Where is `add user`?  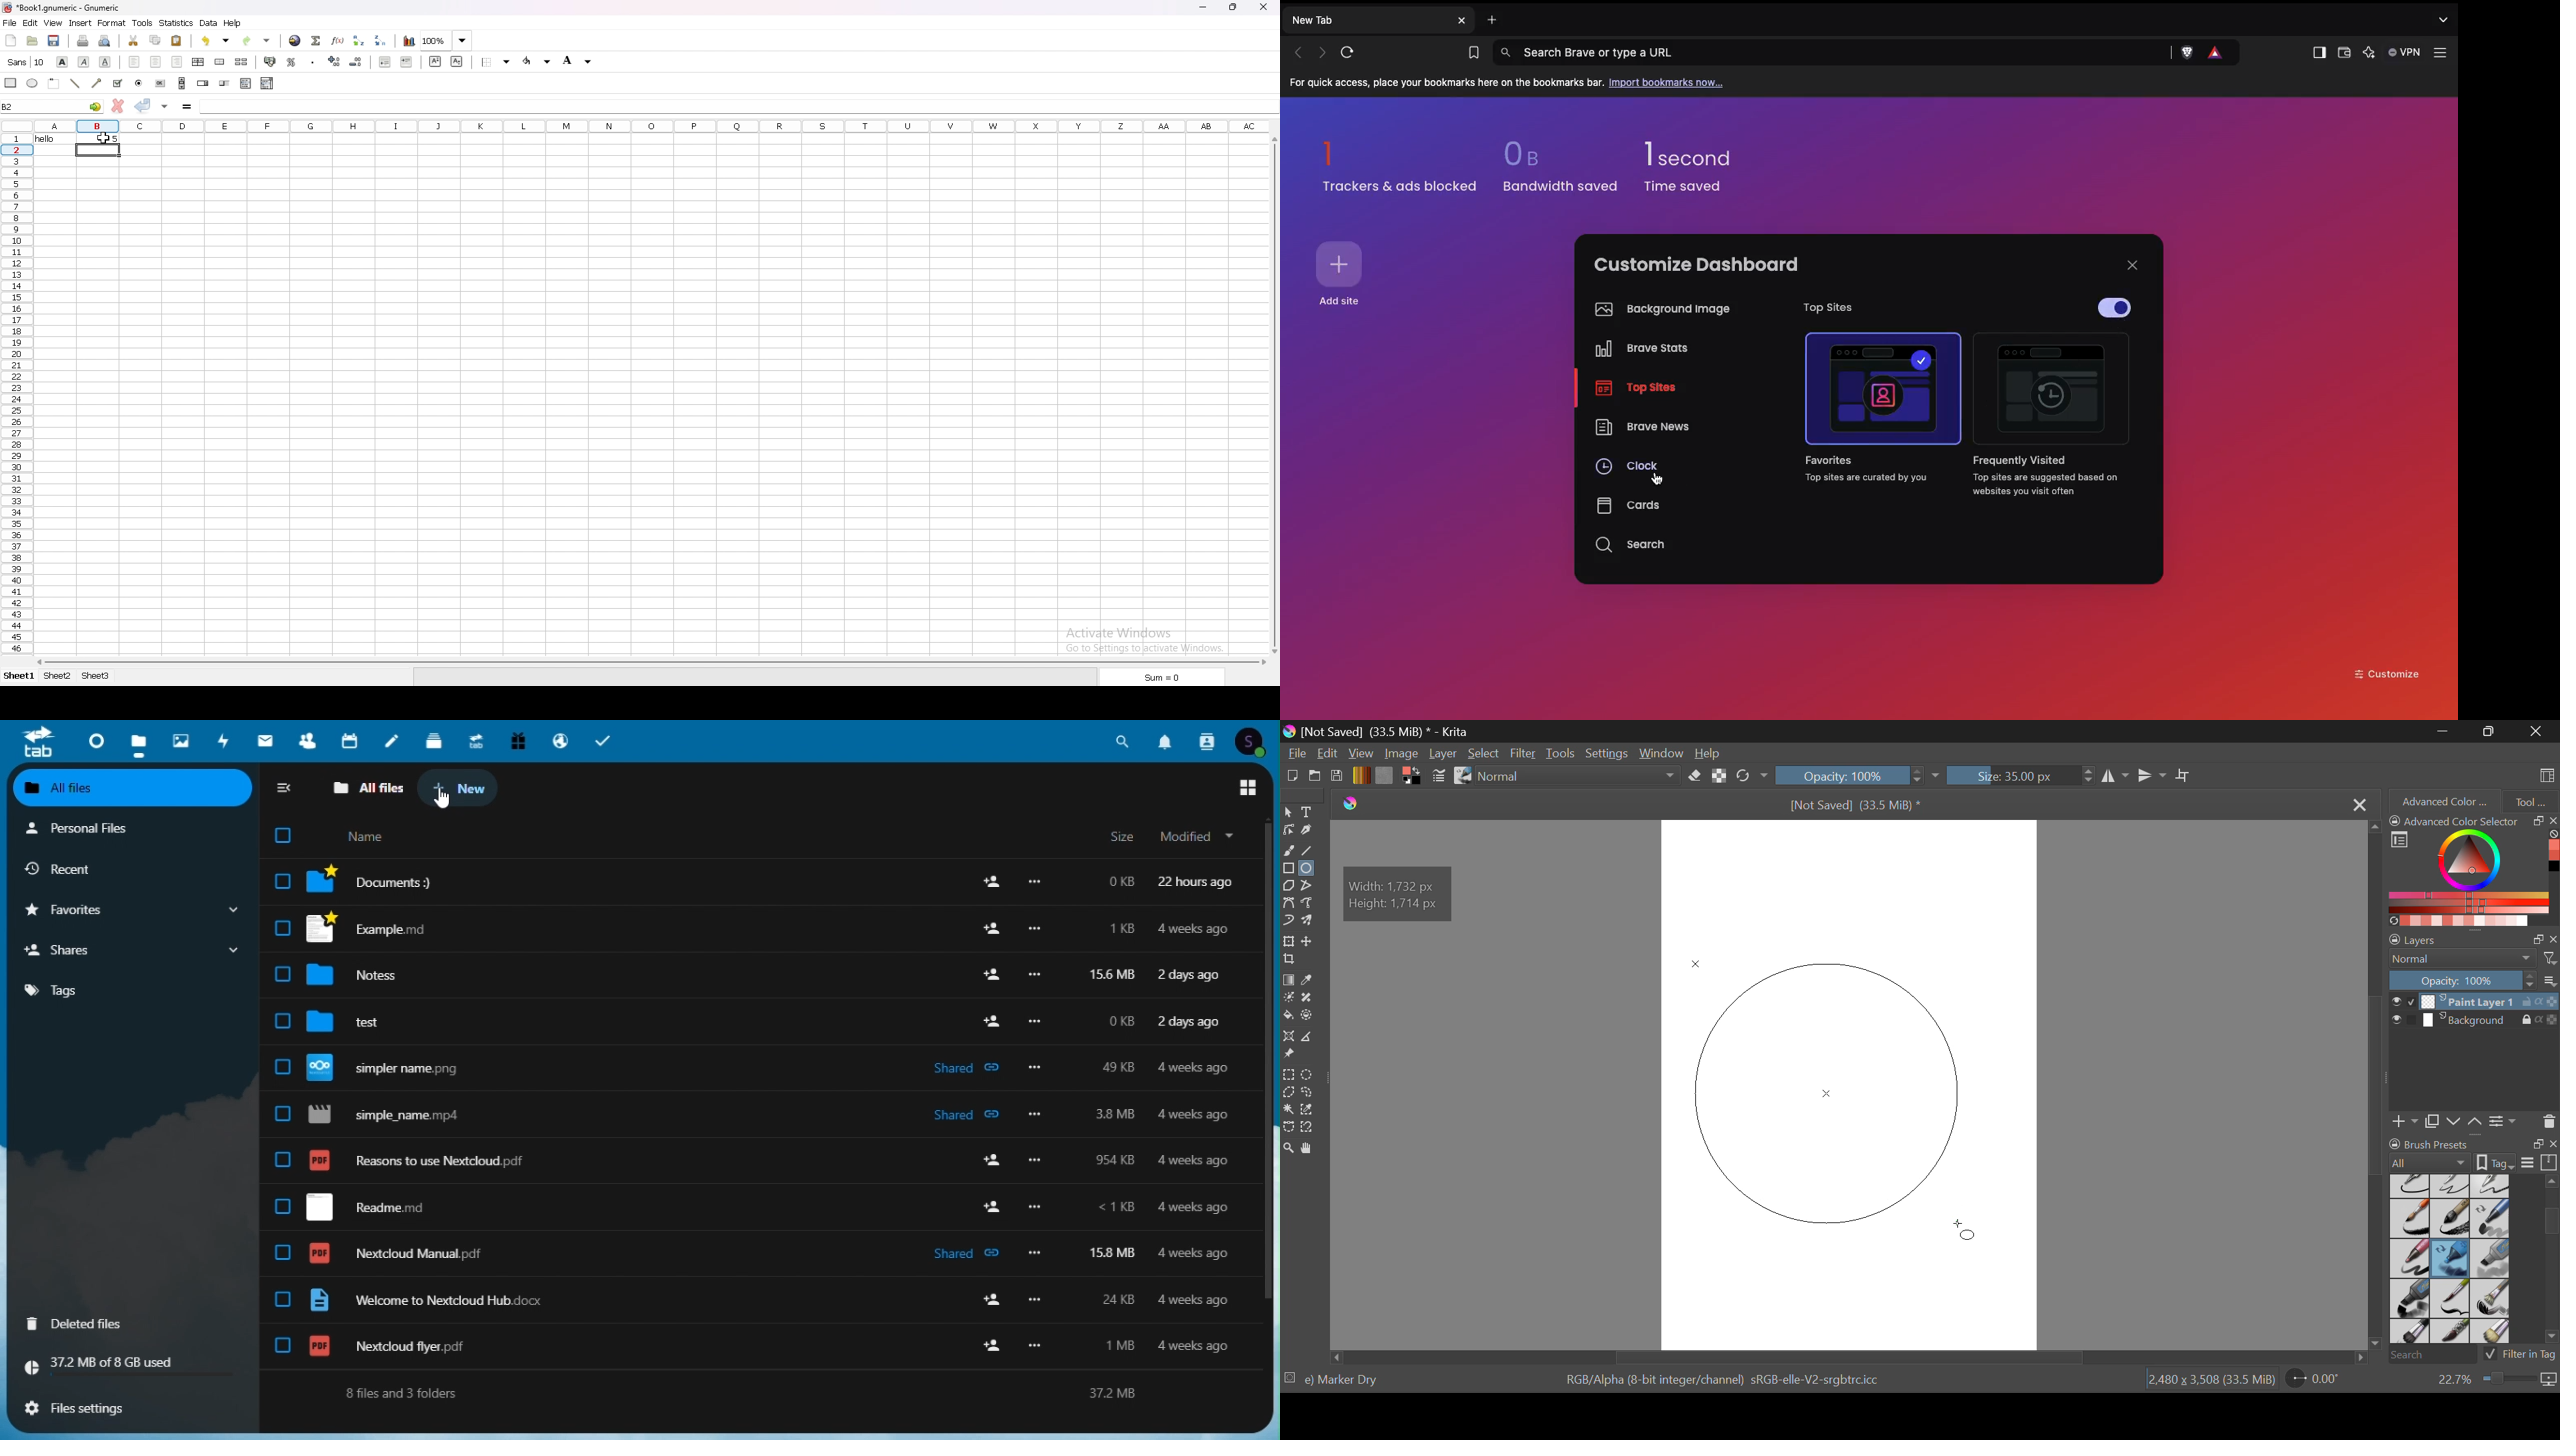 add user is located at coordinates (990, 929).